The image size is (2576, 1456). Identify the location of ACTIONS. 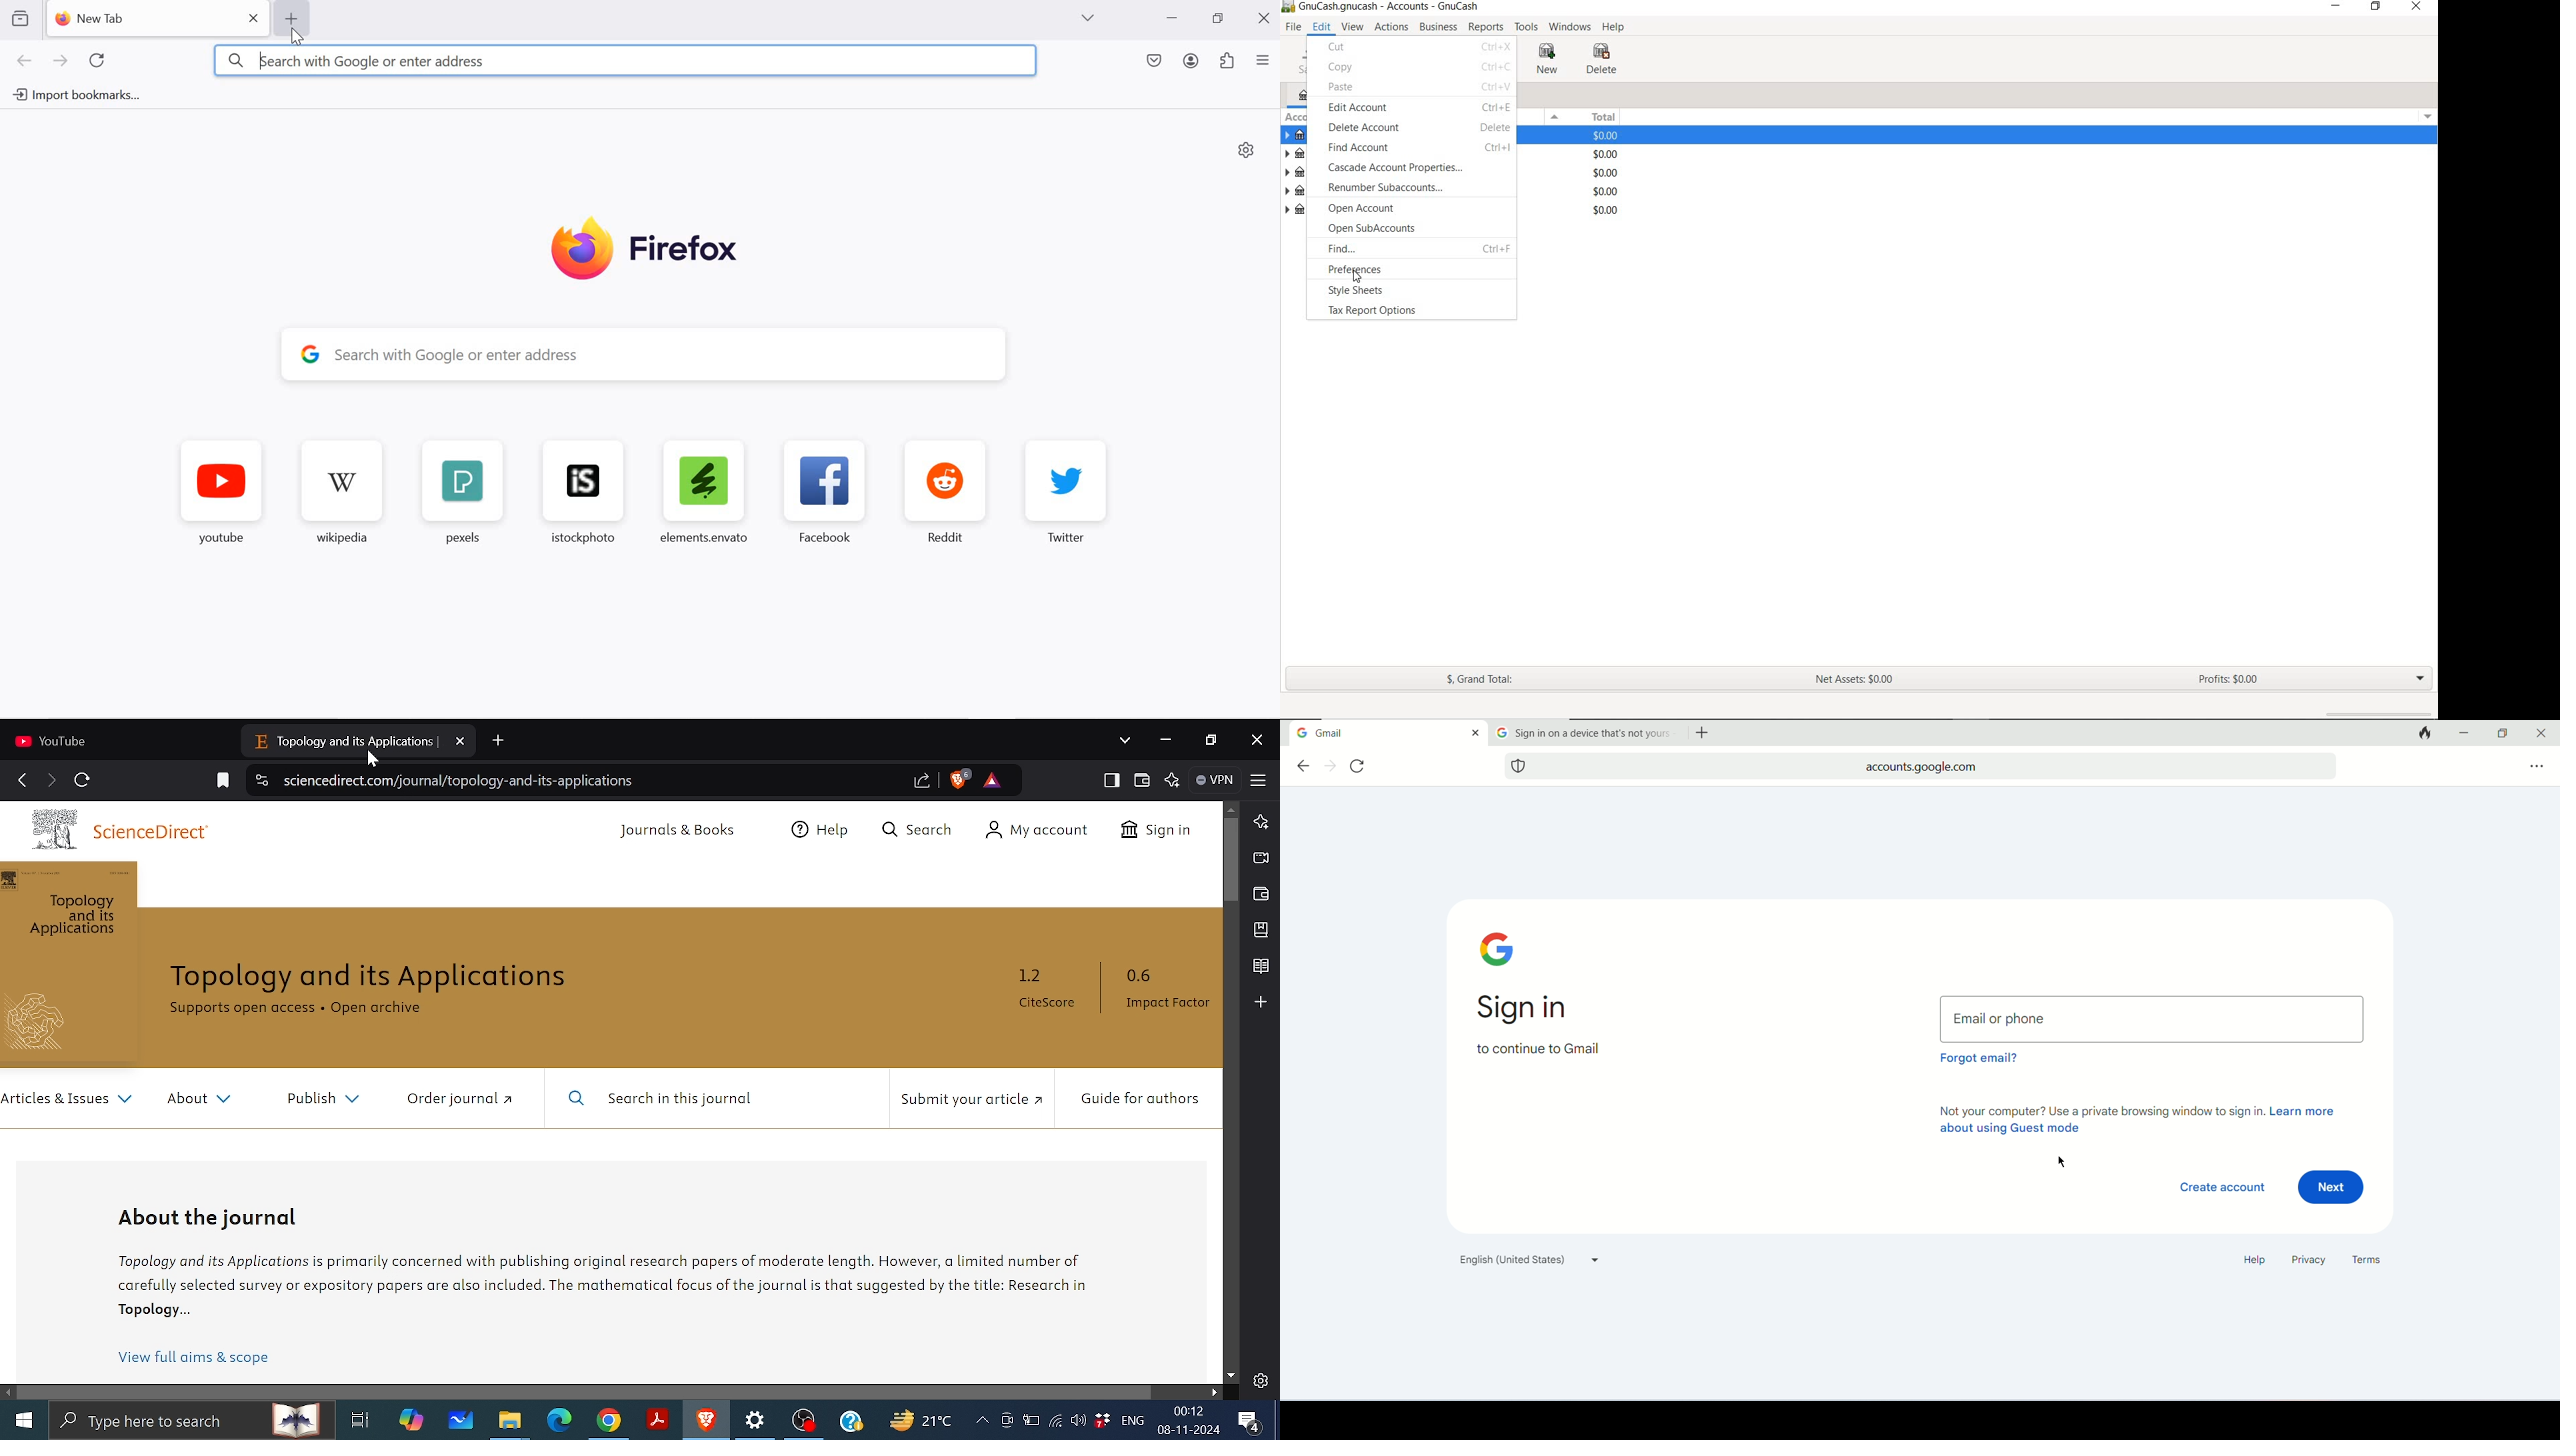
(1390, 28).